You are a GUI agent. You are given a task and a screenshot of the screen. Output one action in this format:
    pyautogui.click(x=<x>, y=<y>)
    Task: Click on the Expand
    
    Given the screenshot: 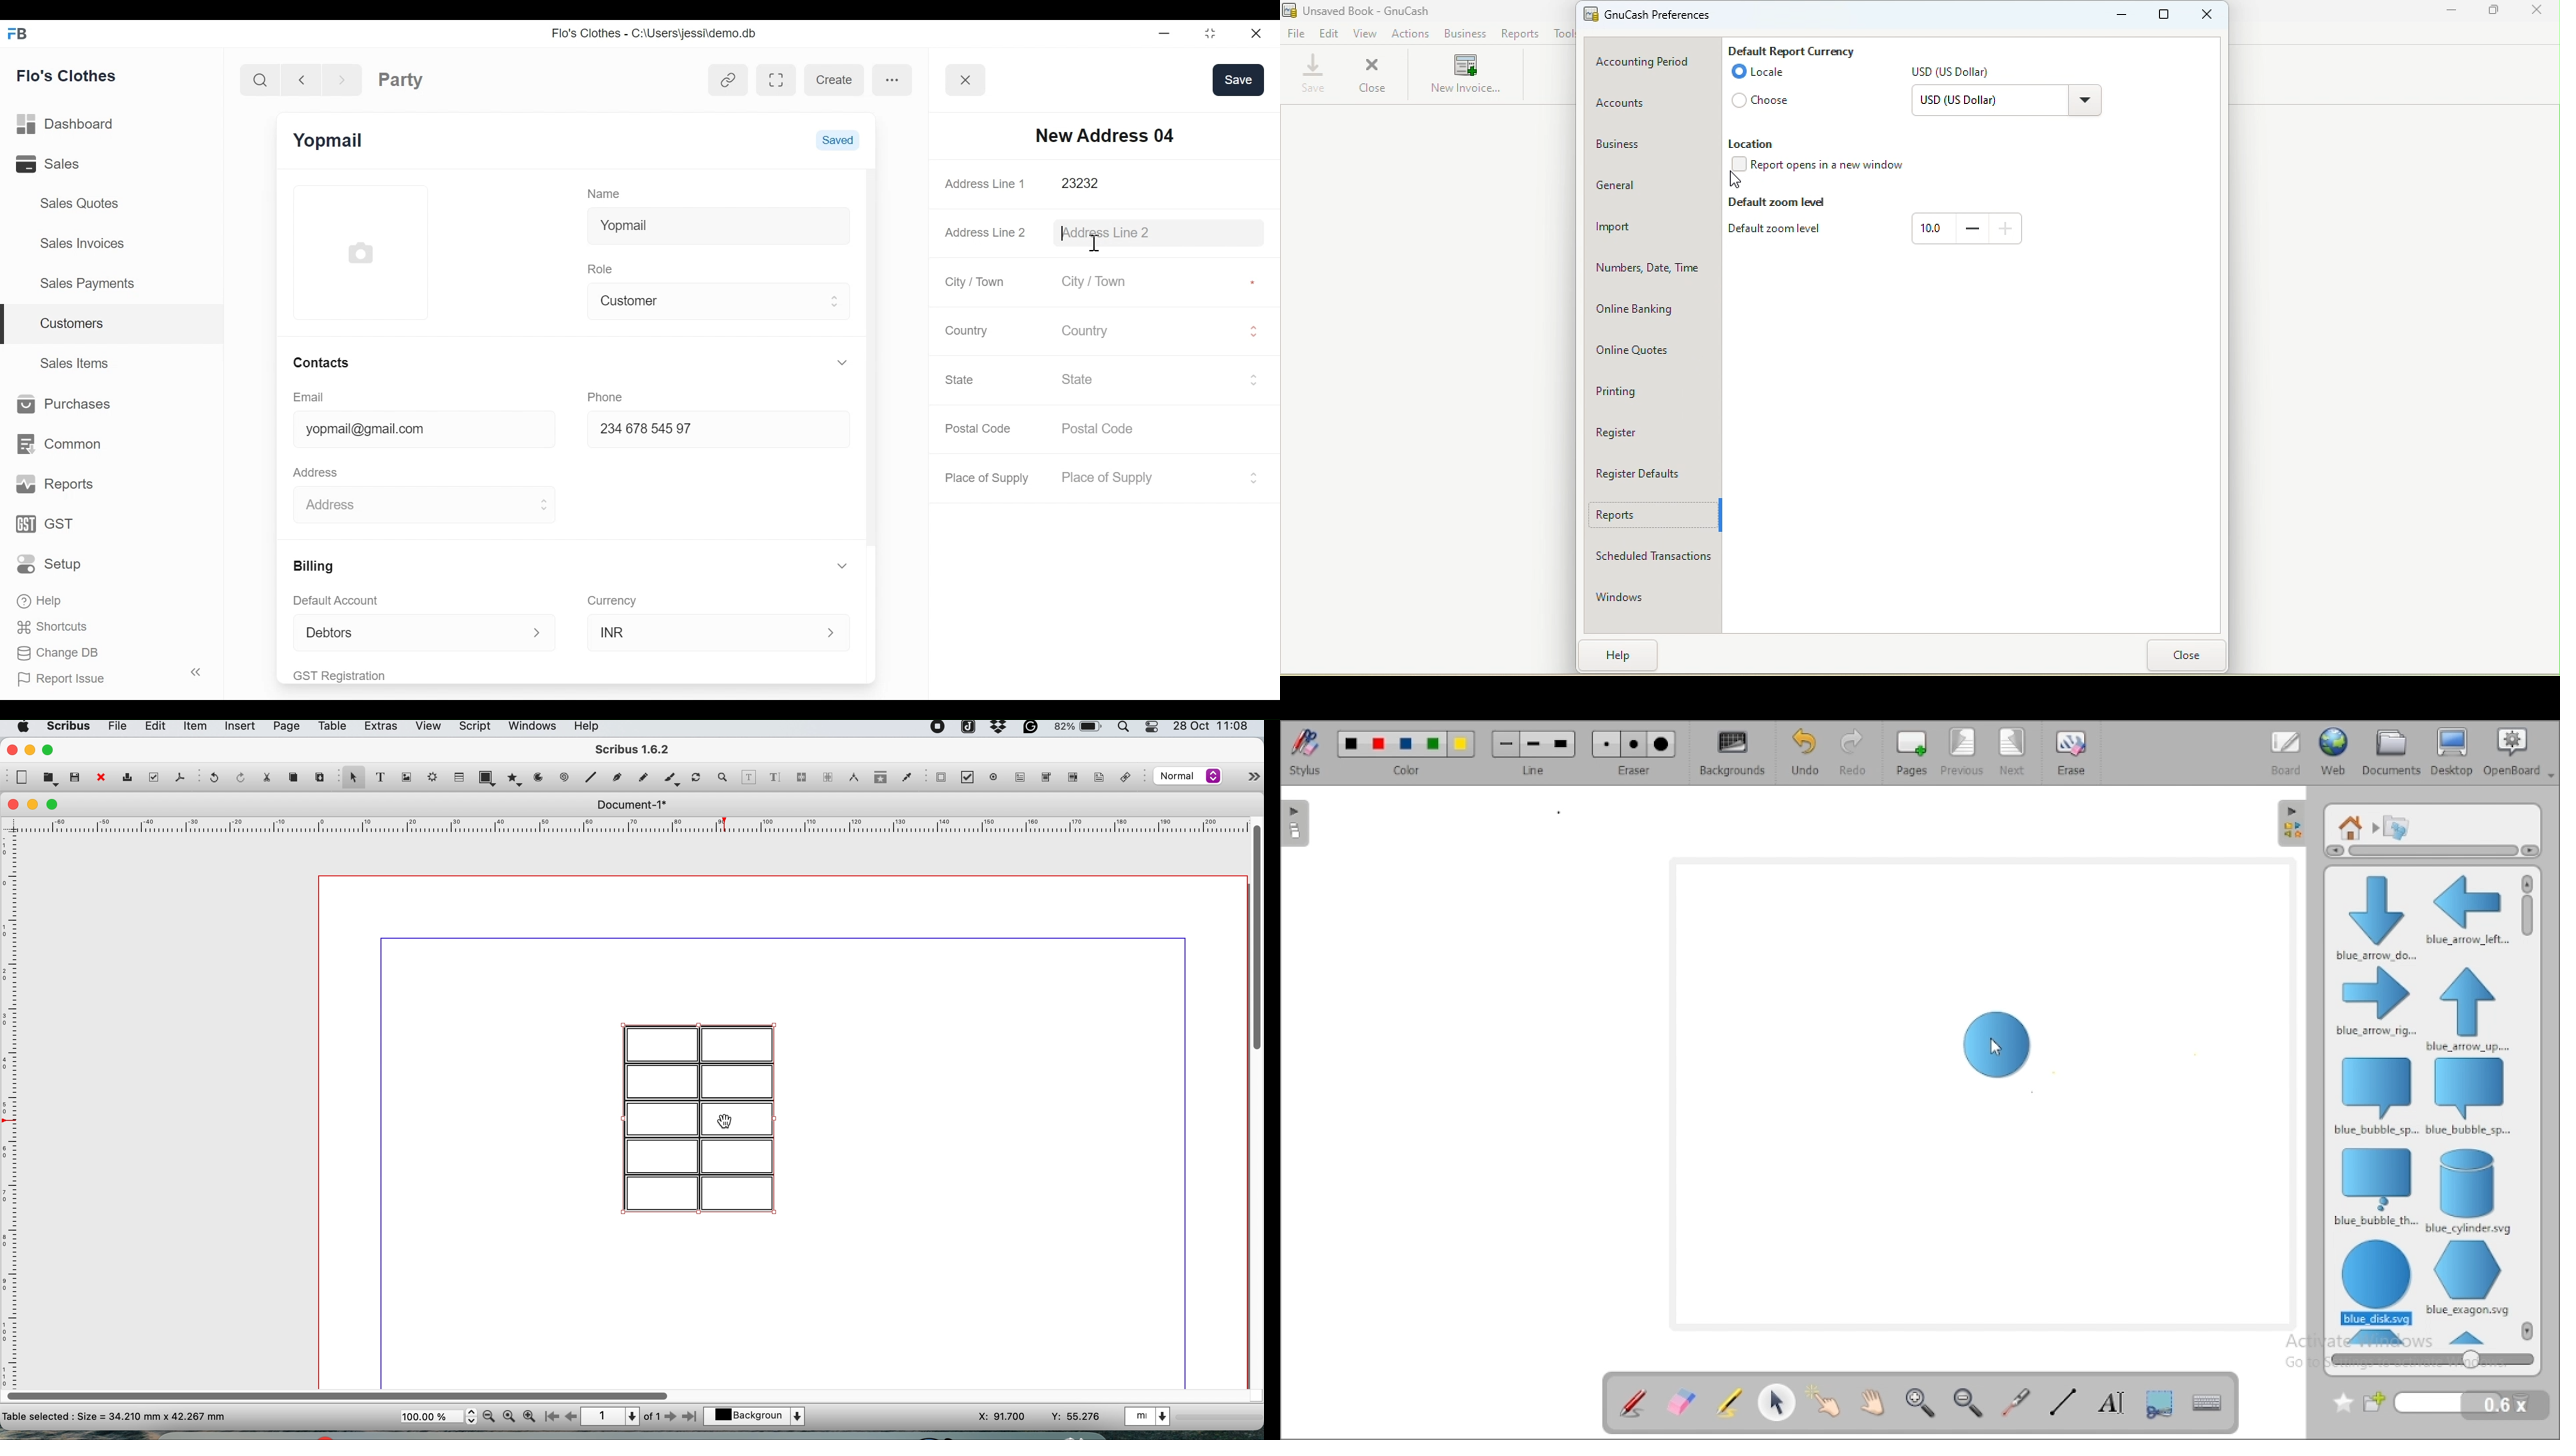 What is the action you would take?
    pyautogui.click(x=1253, y=477)
    